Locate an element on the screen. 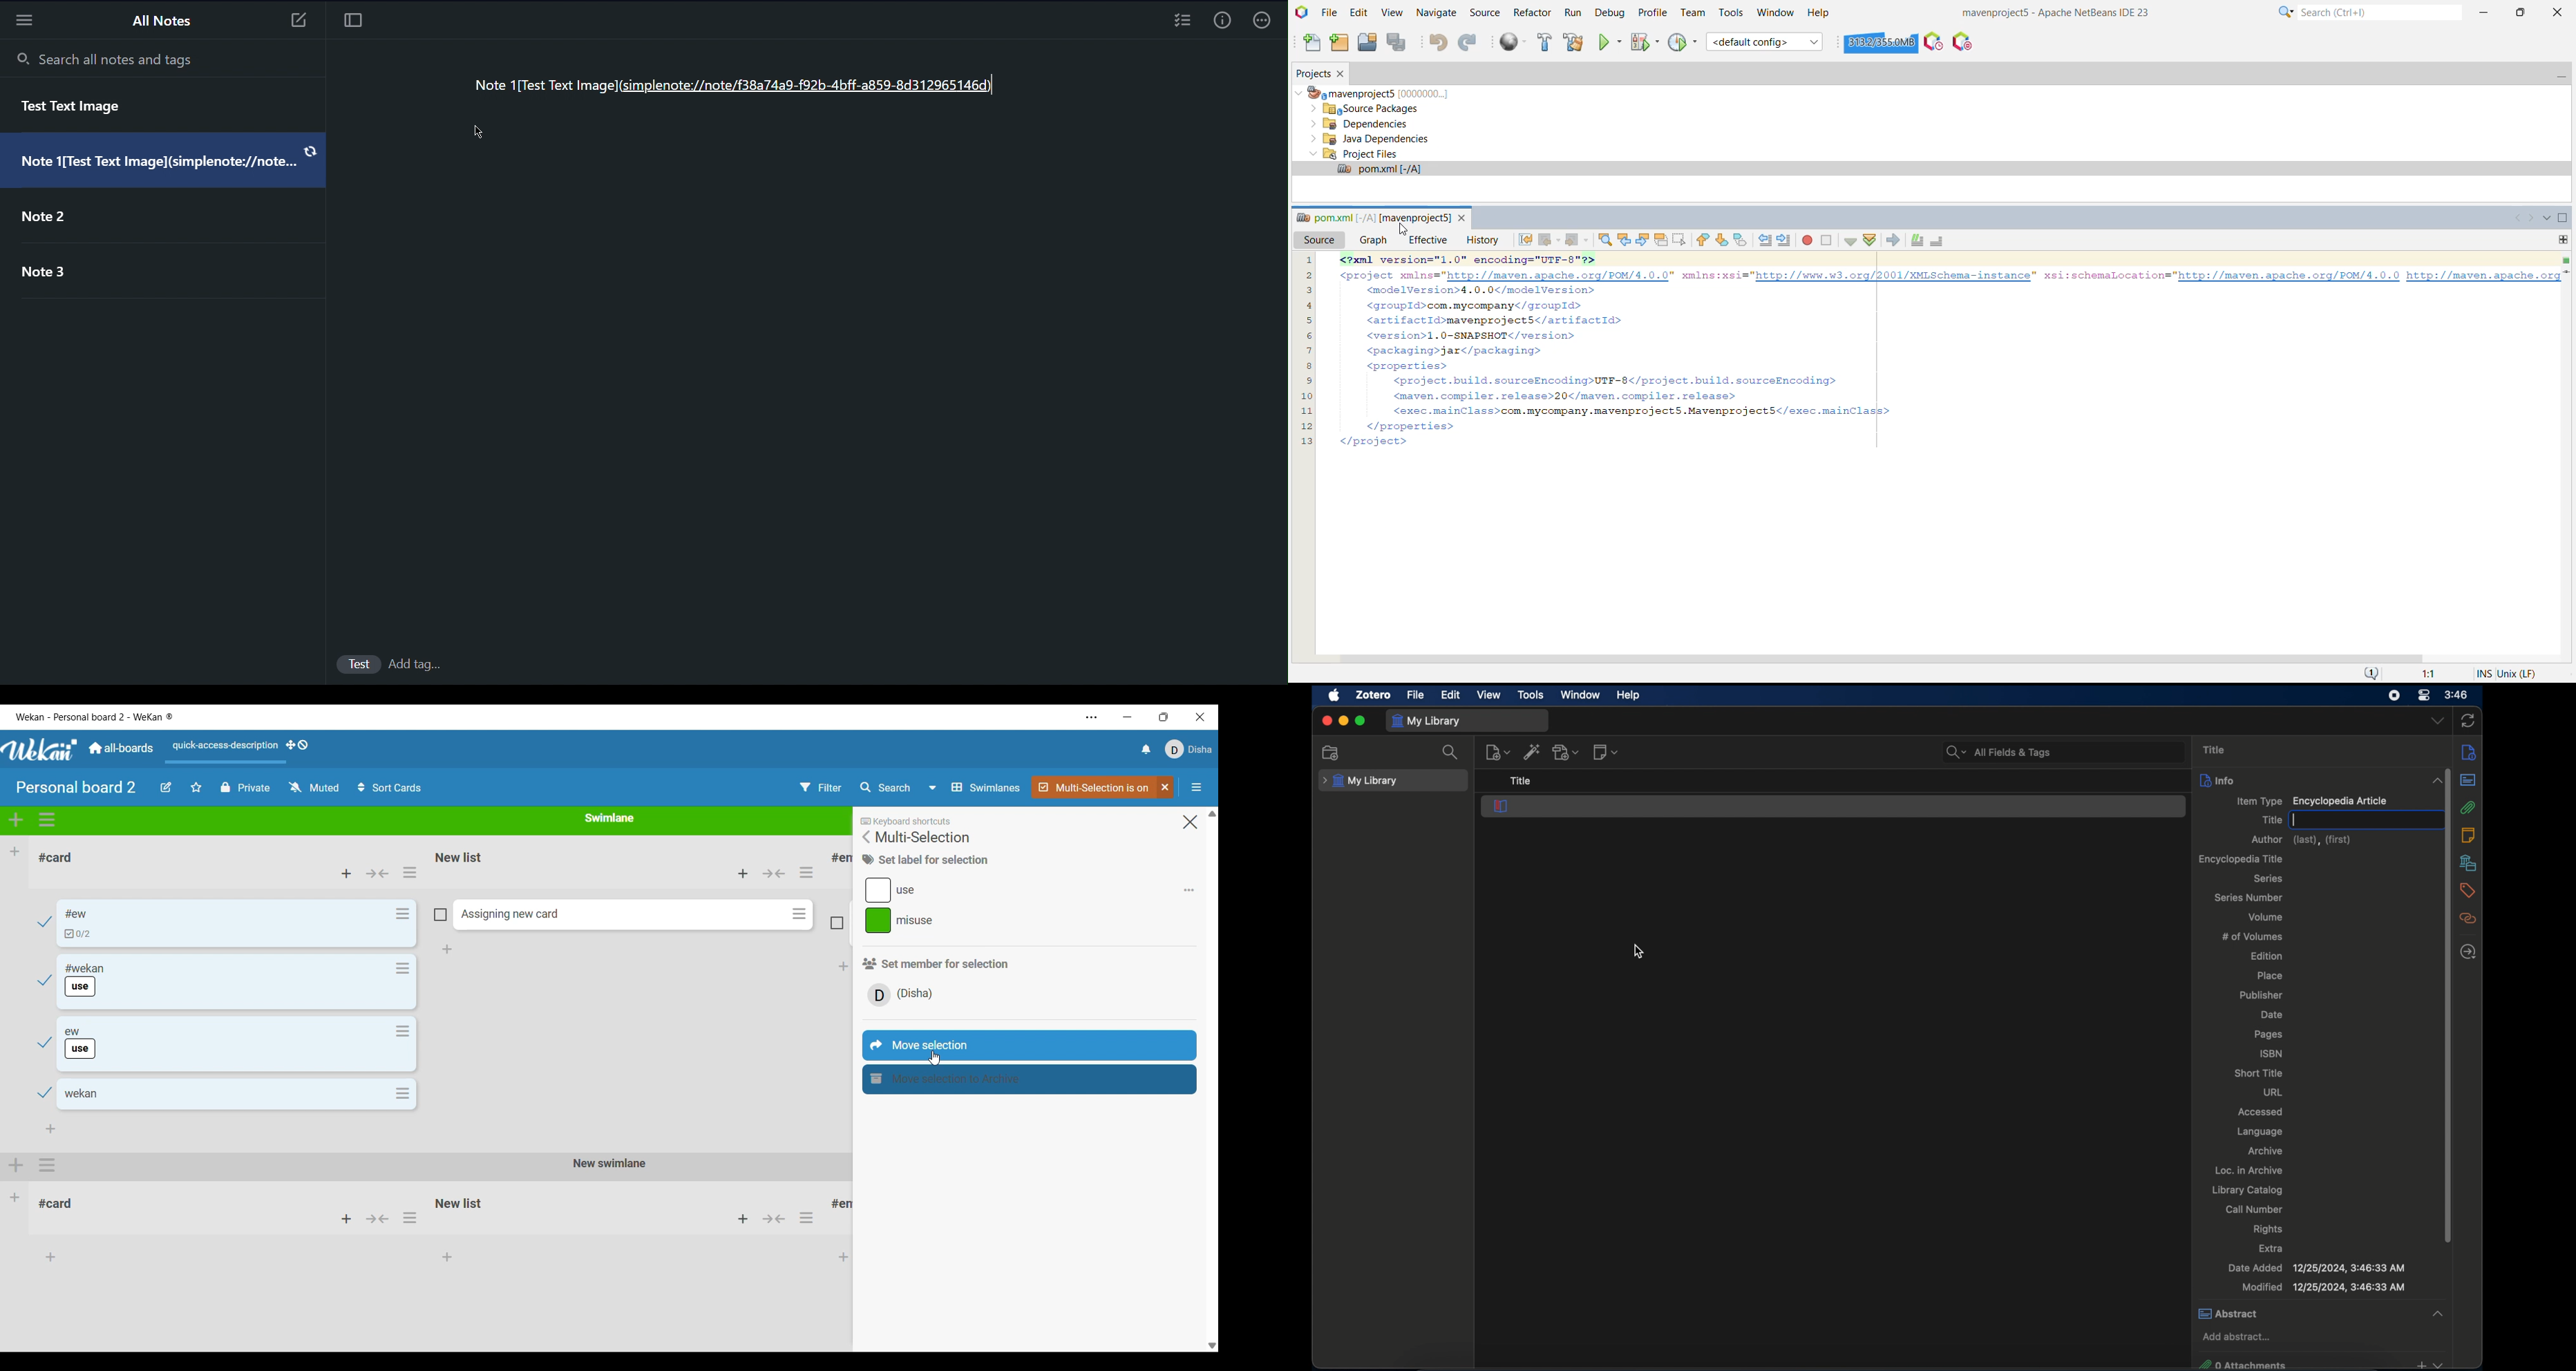 This screenshot has width=2576, height=1372. Cursor is located at coordinates (479, 132).